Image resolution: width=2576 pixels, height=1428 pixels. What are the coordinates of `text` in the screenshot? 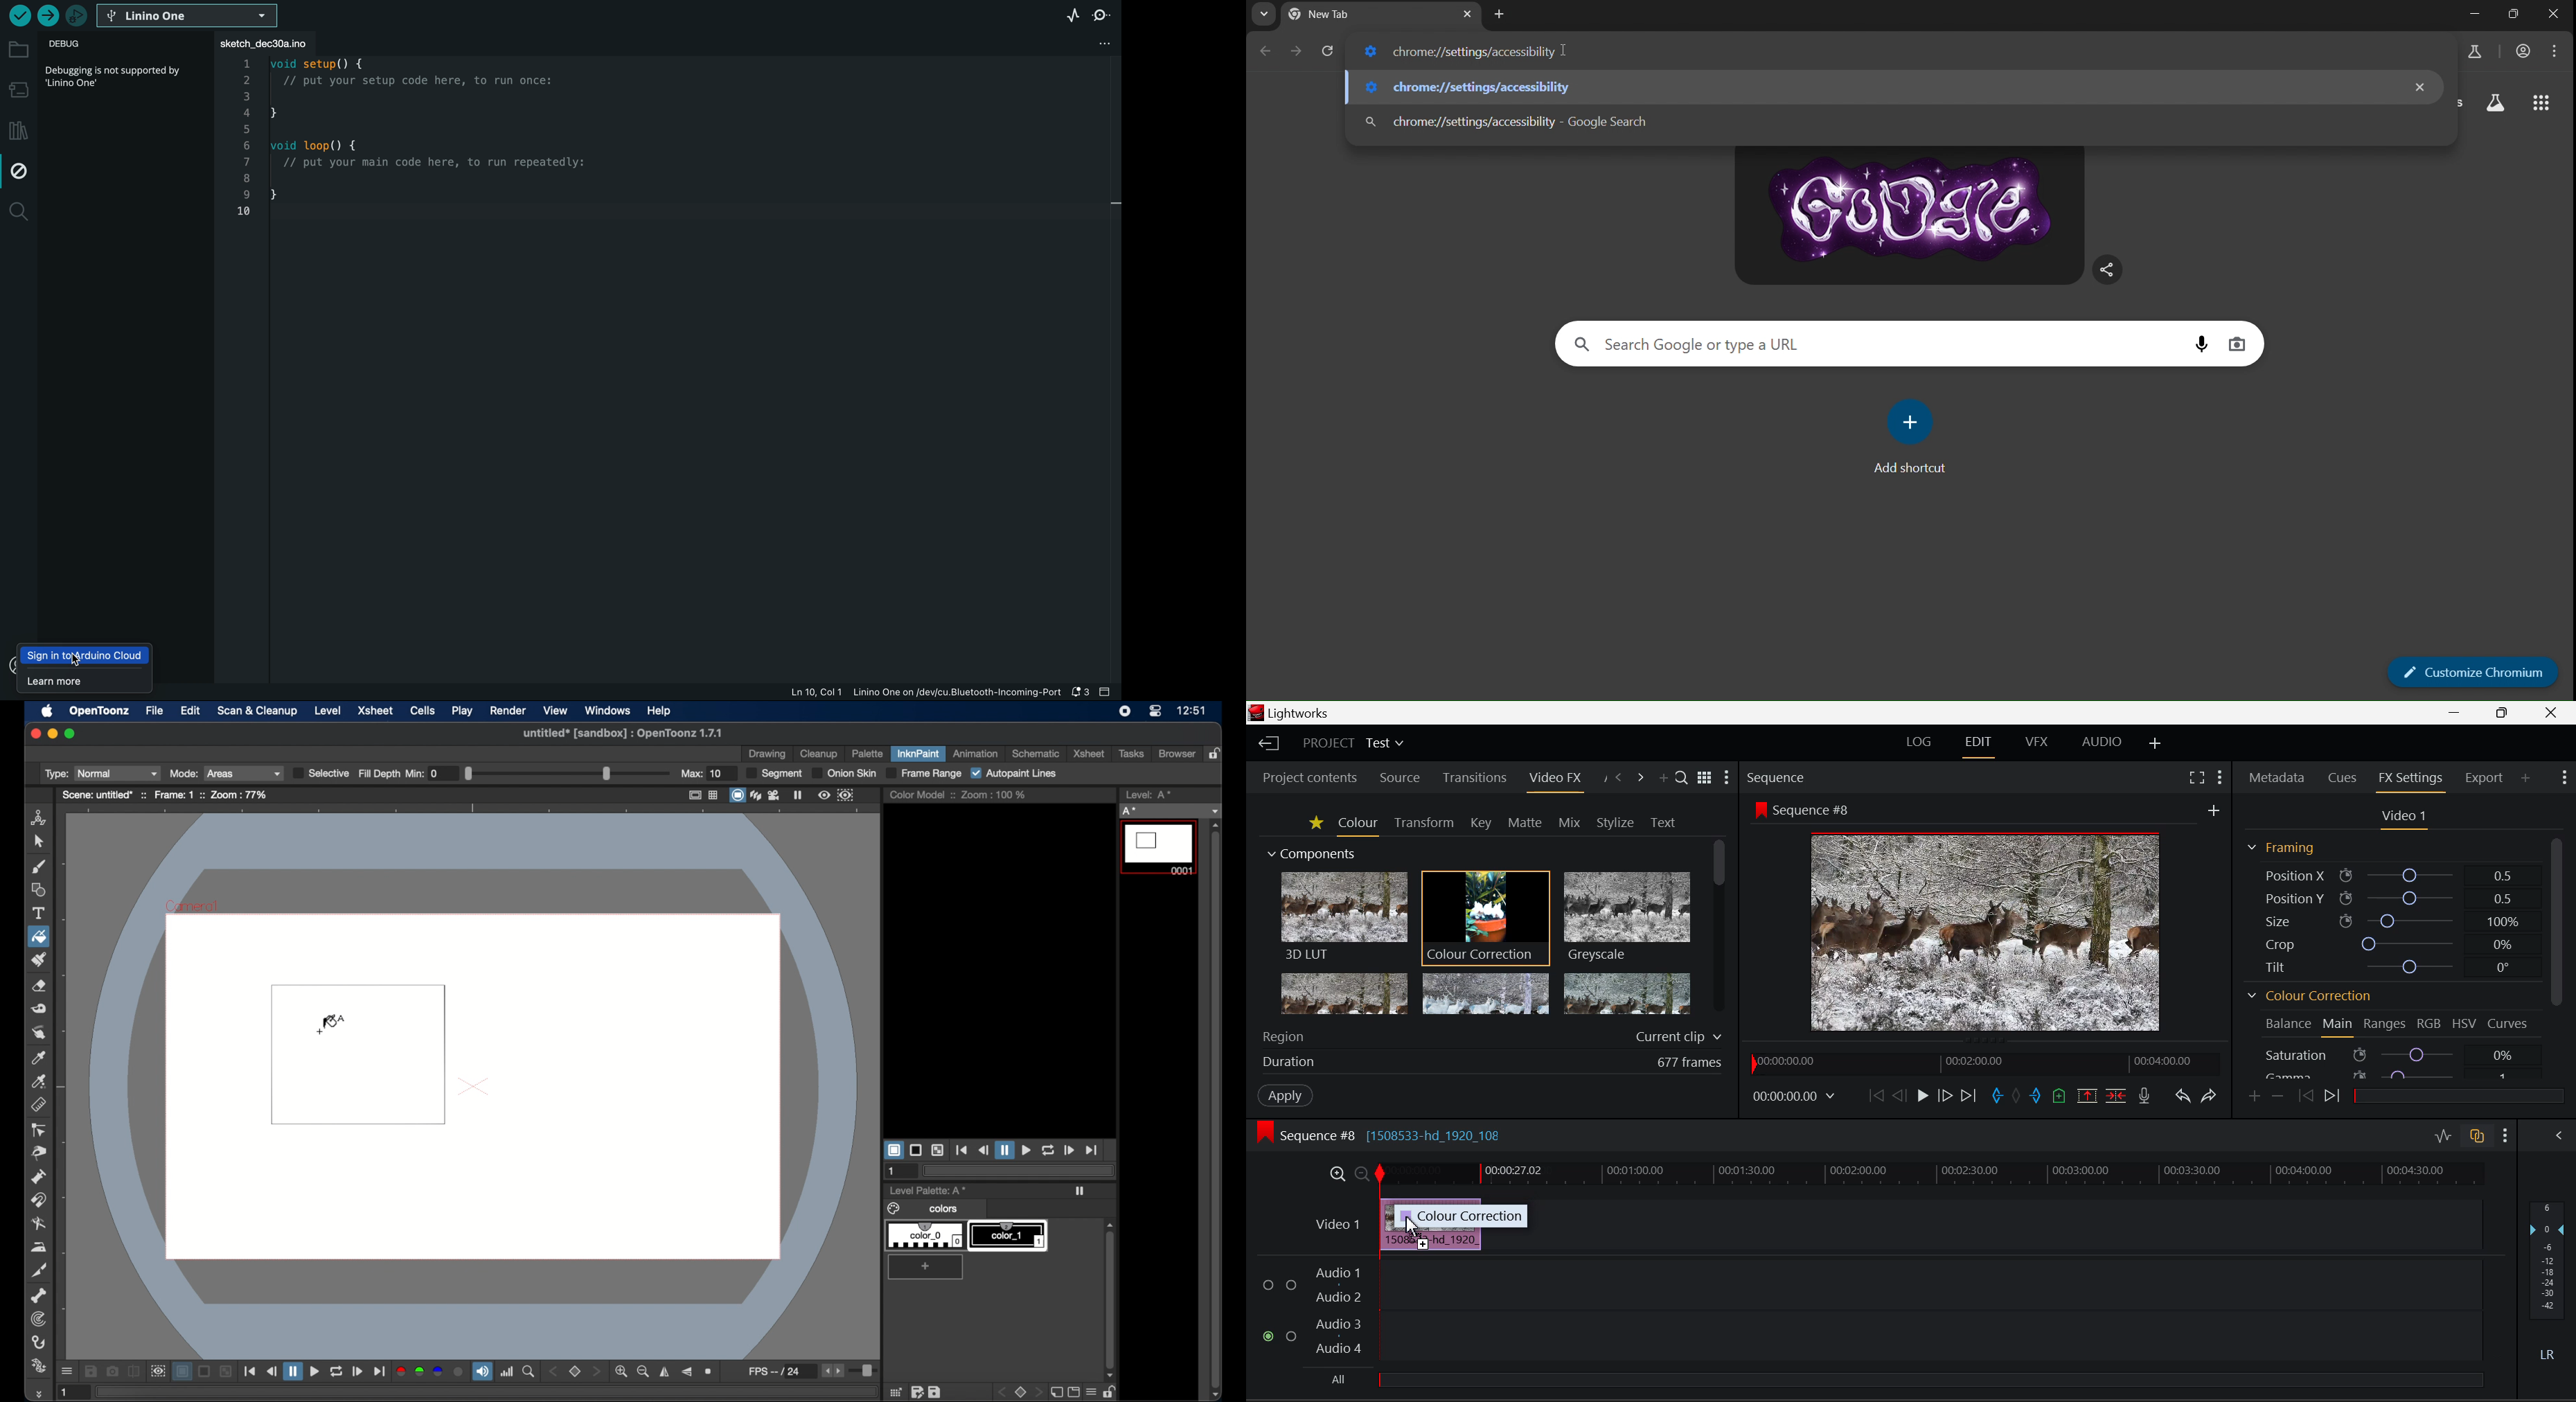 It's located at (38, 913).